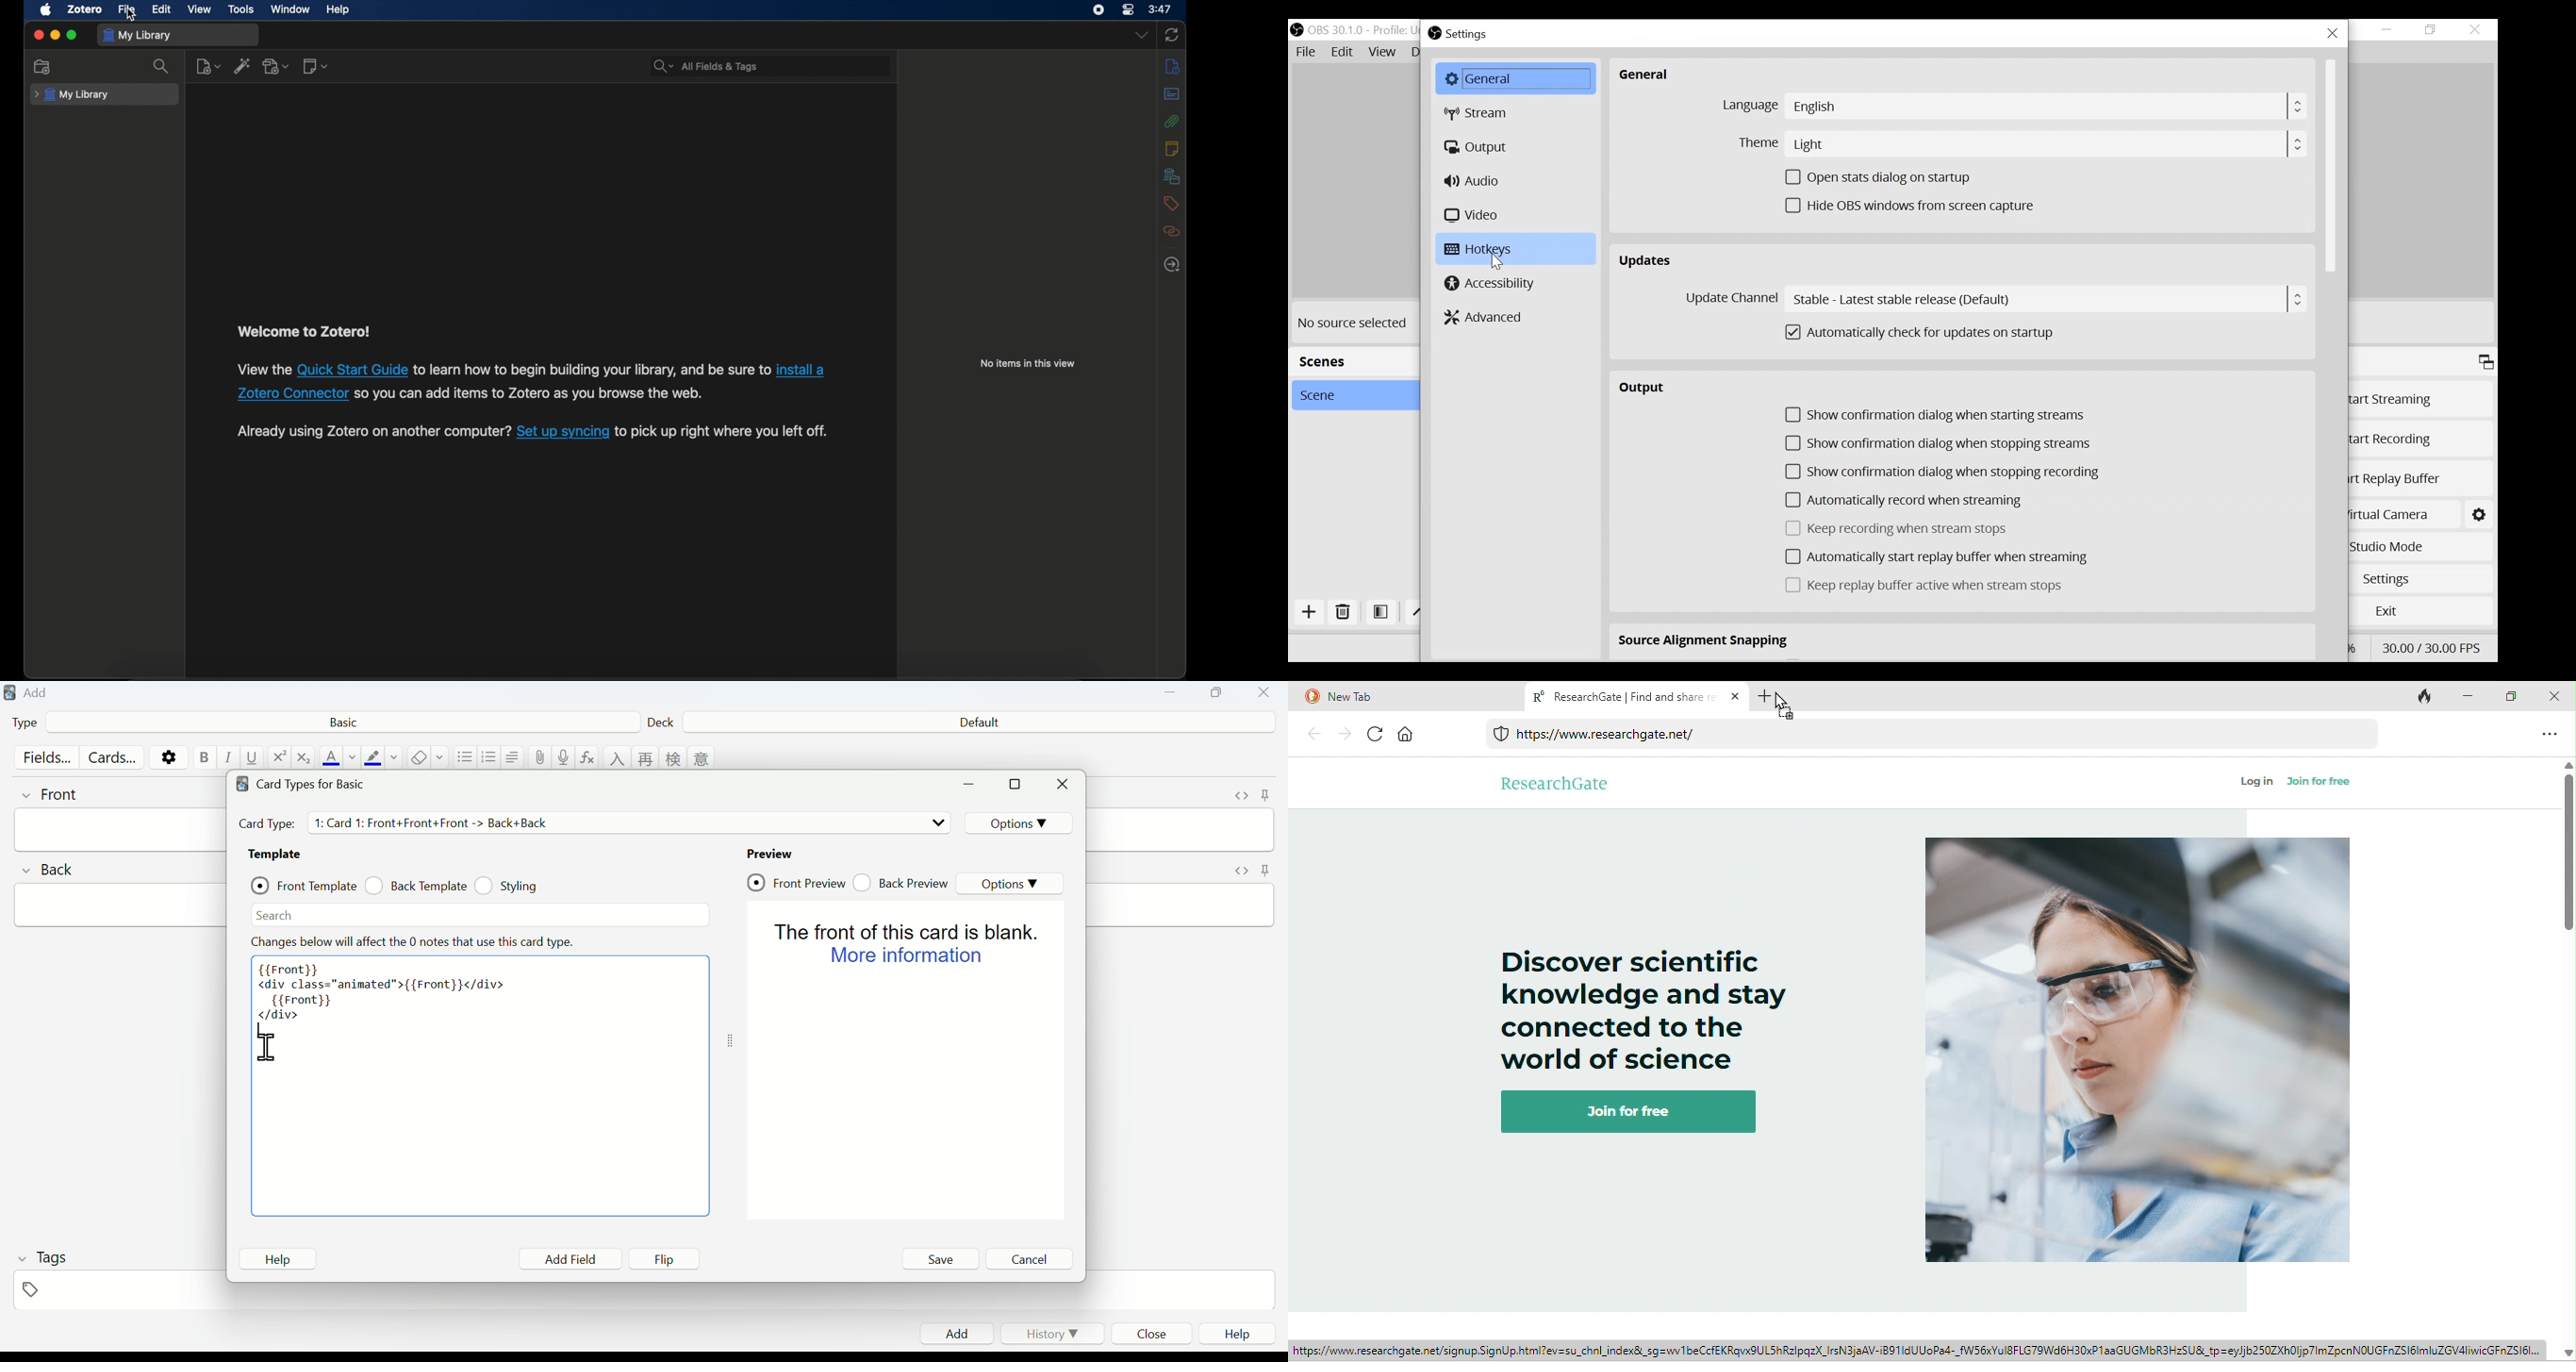  What do you see at coordinates (1028, 363) in the screenshot?
I see `no items in this view` at bounding box center [1028, 363].